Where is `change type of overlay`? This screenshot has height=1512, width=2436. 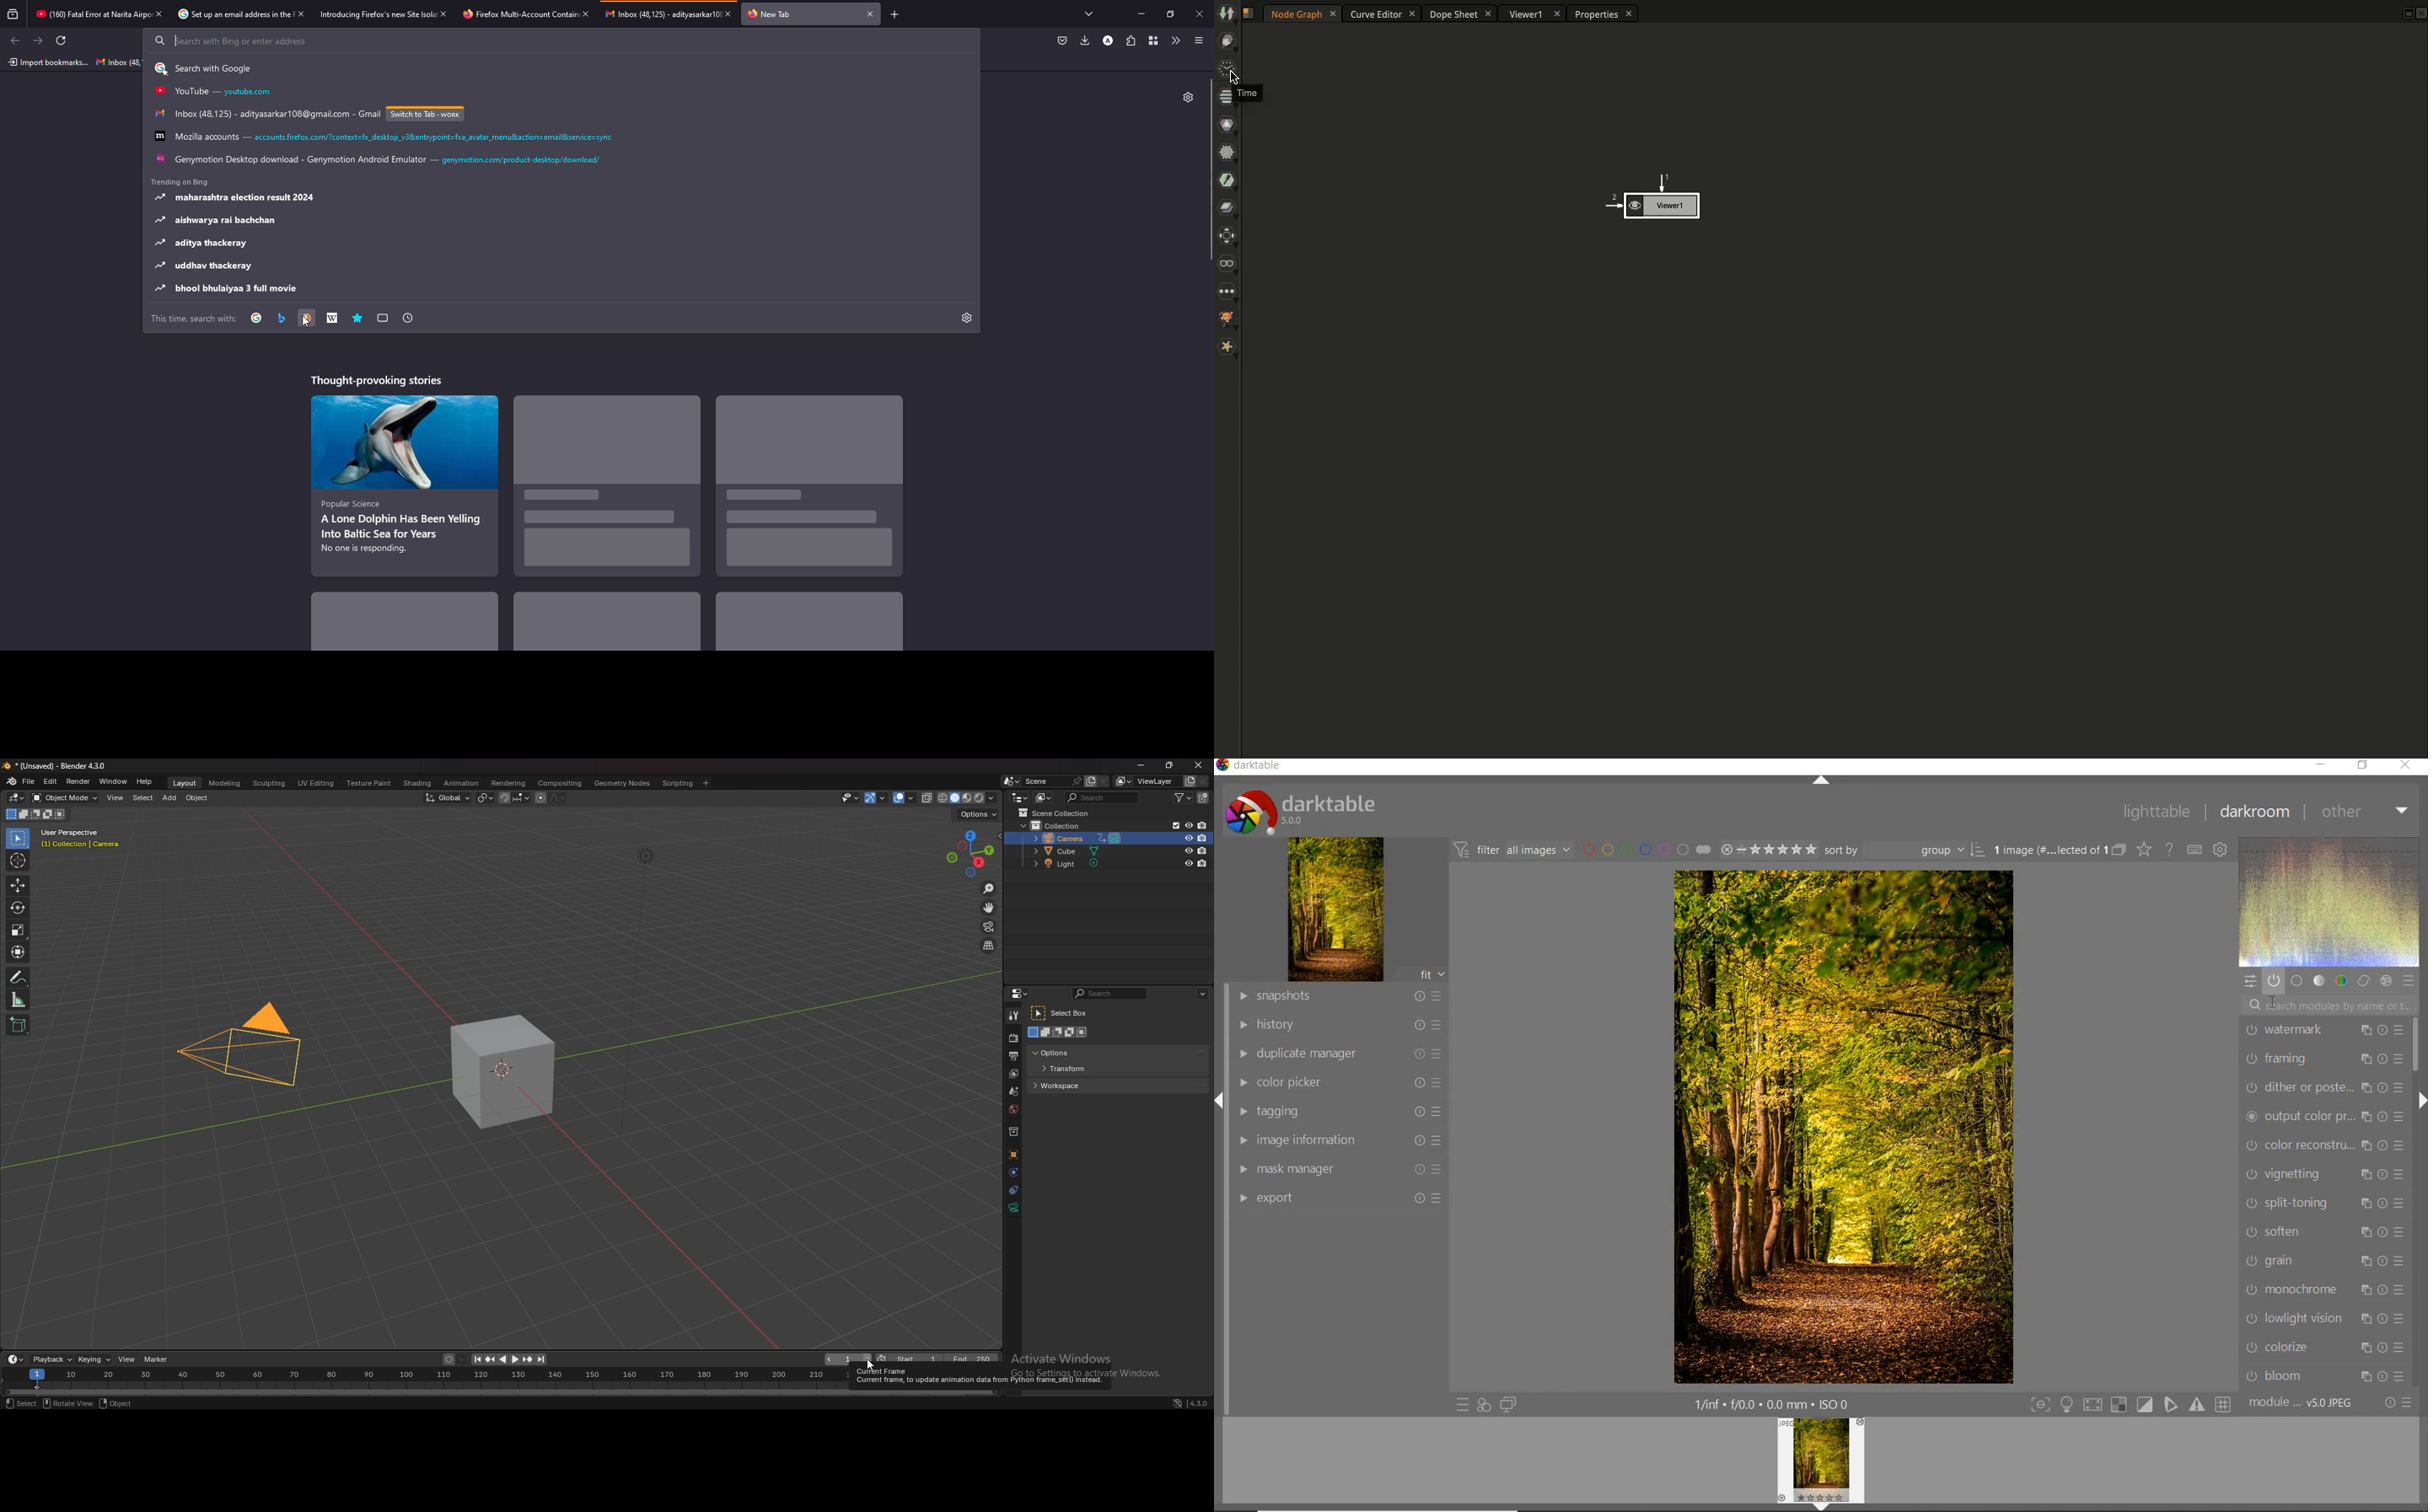 change type of overlay is located at coordinates (2143, 851).